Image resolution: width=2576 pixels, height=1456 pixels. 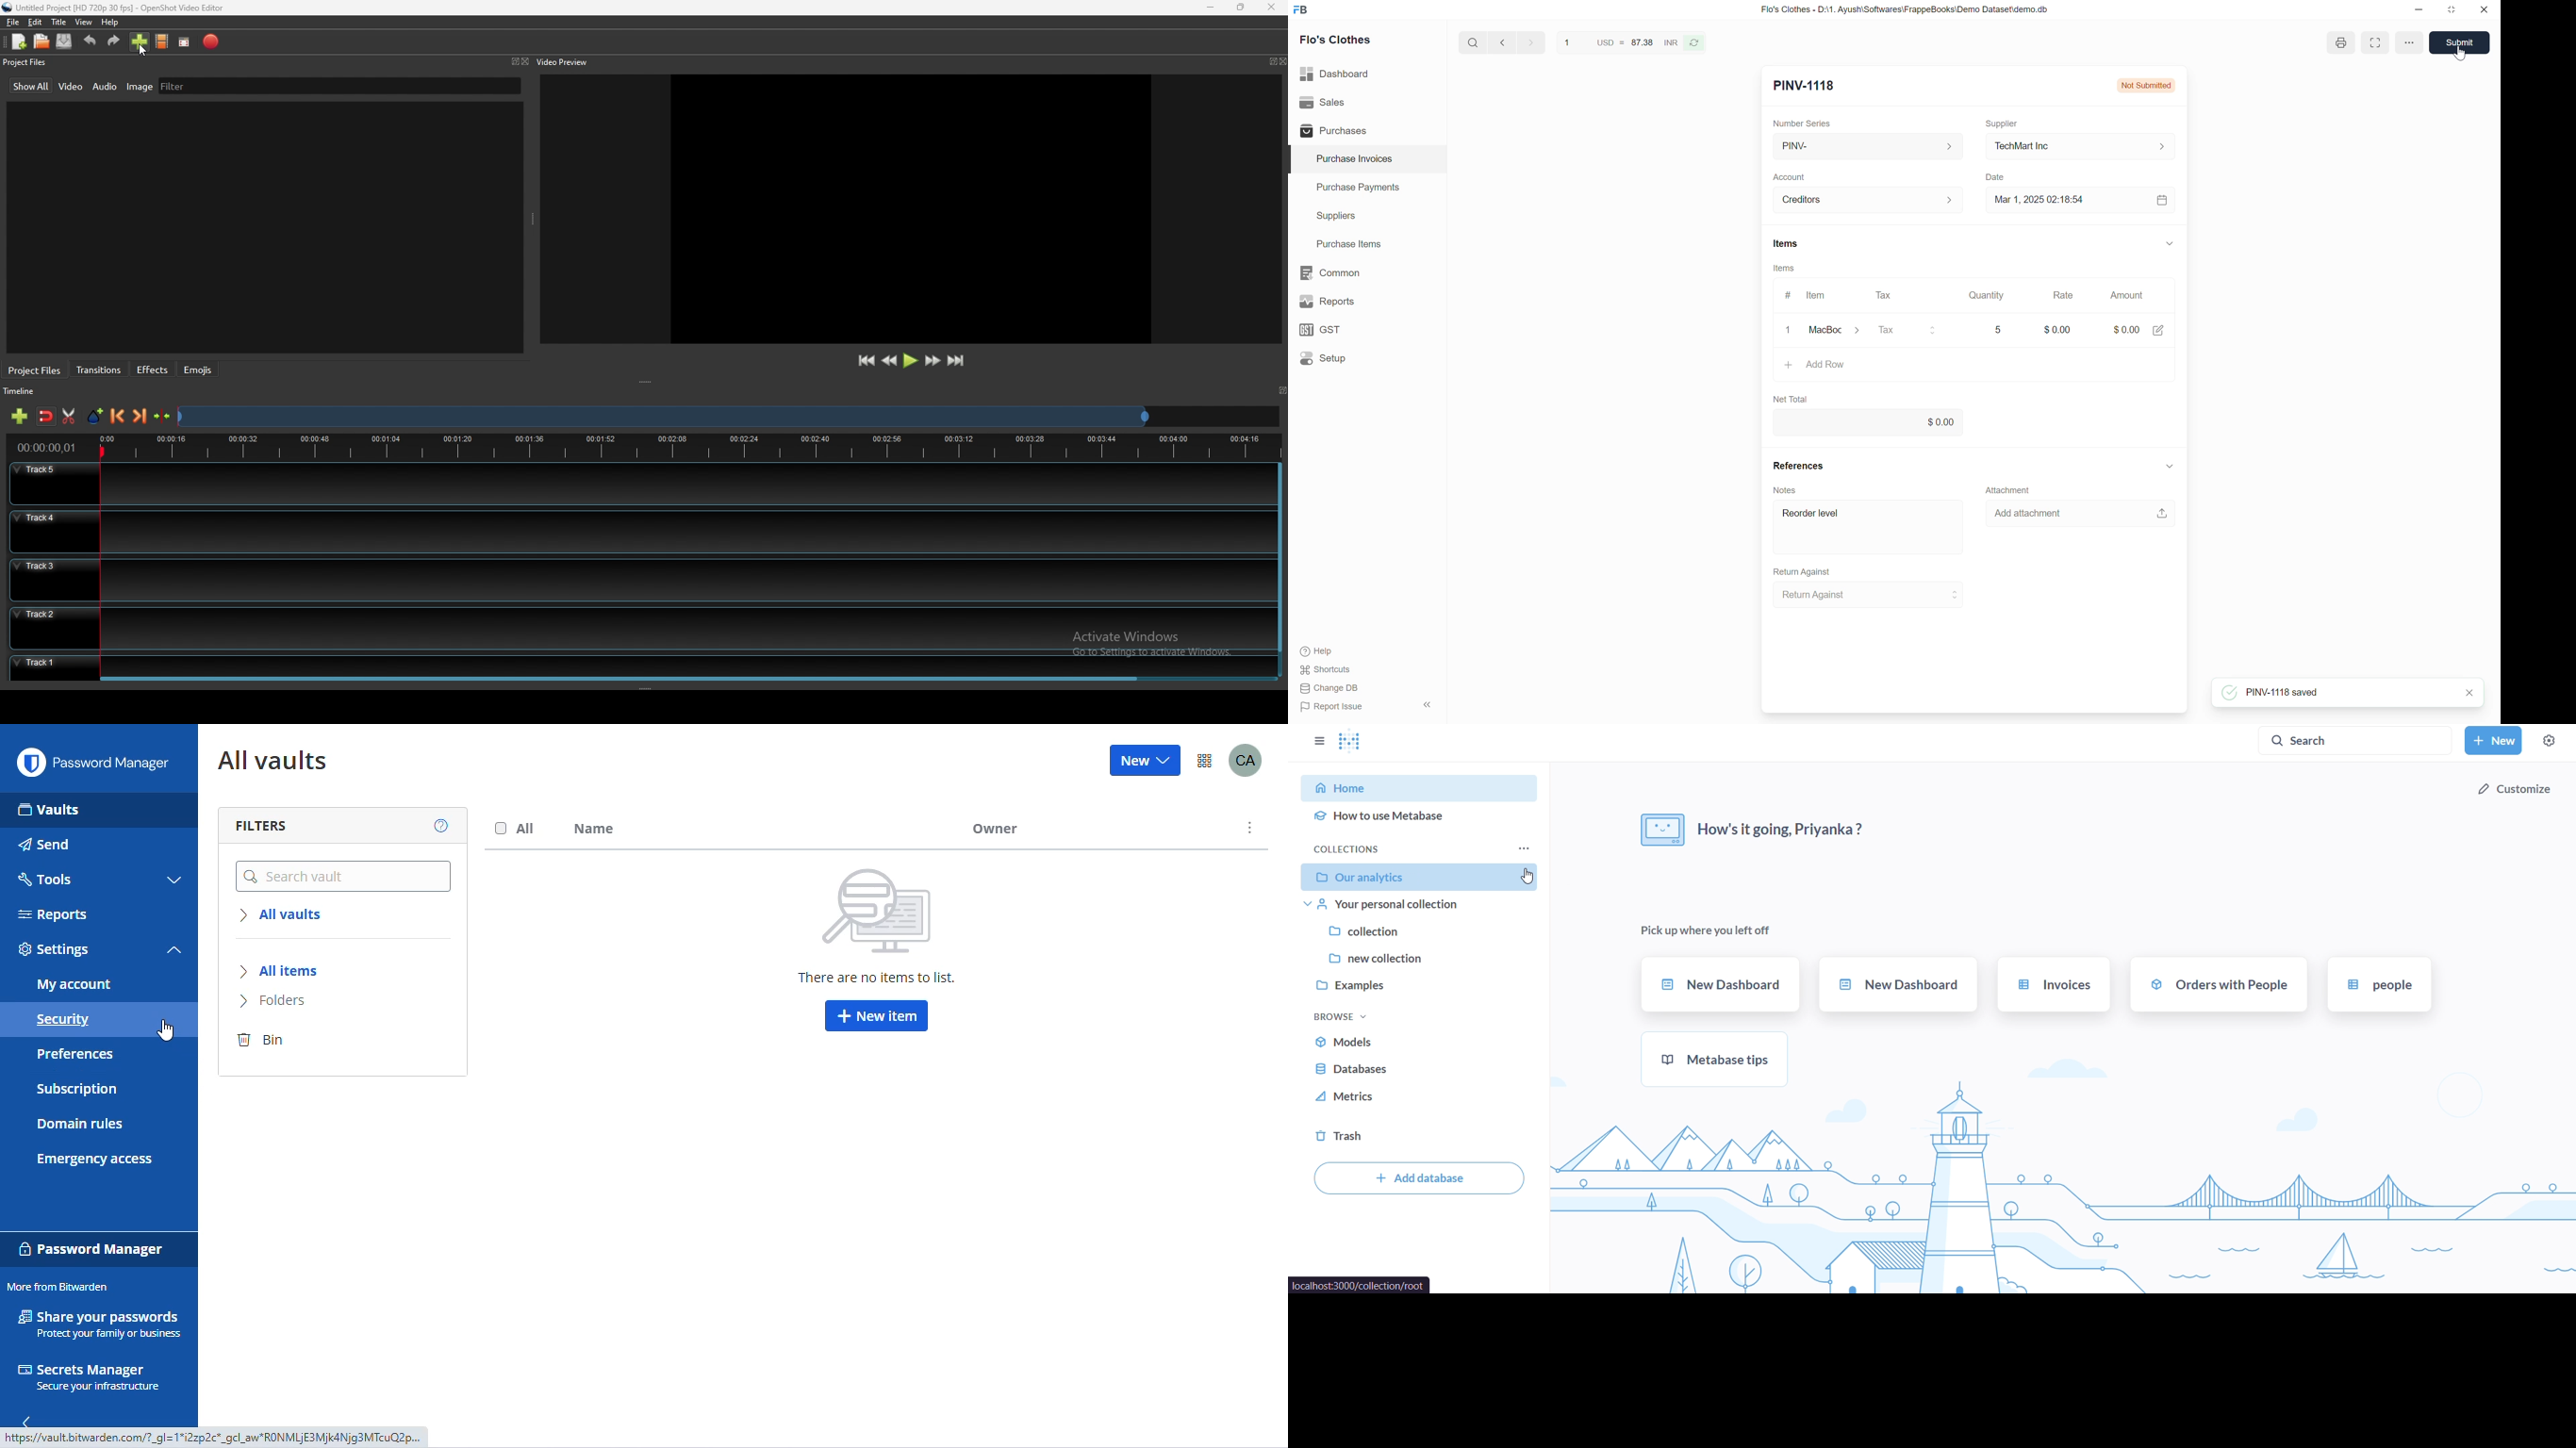 What do you see at coordinates (1978, 368) in the screenshot?
I see `Add Row` at bounding box center [1978, 368].